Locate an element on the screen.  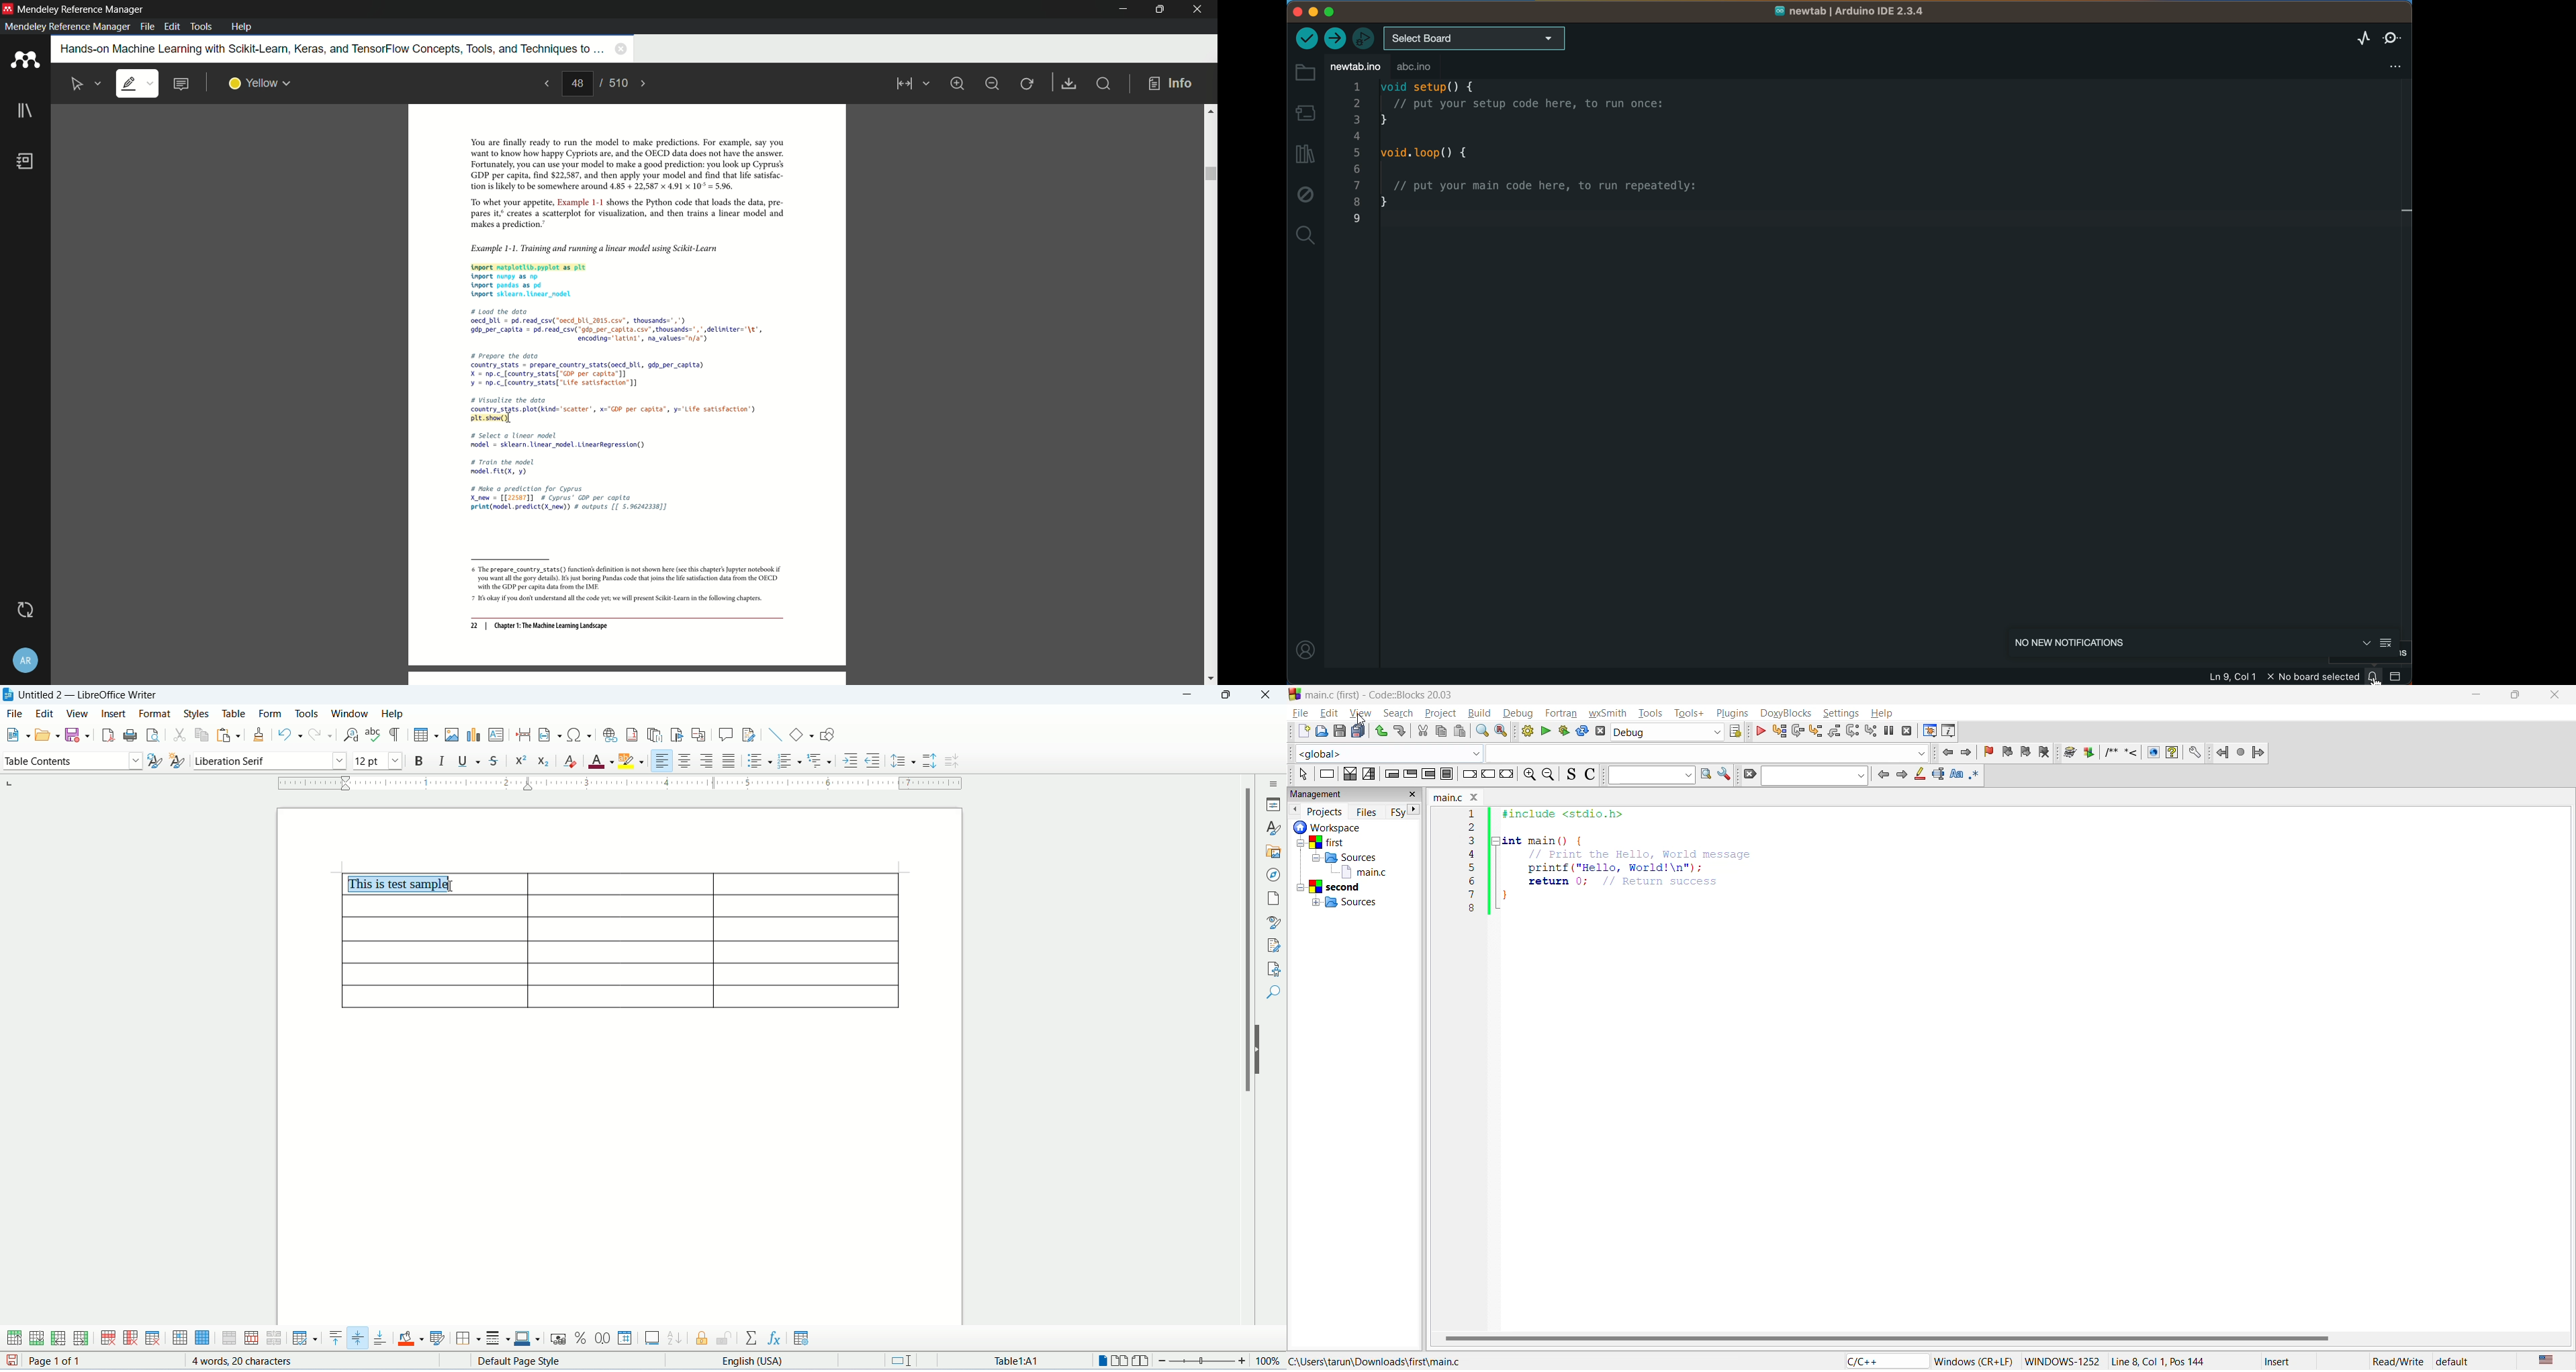
insert is located at coordinates (114, 714).